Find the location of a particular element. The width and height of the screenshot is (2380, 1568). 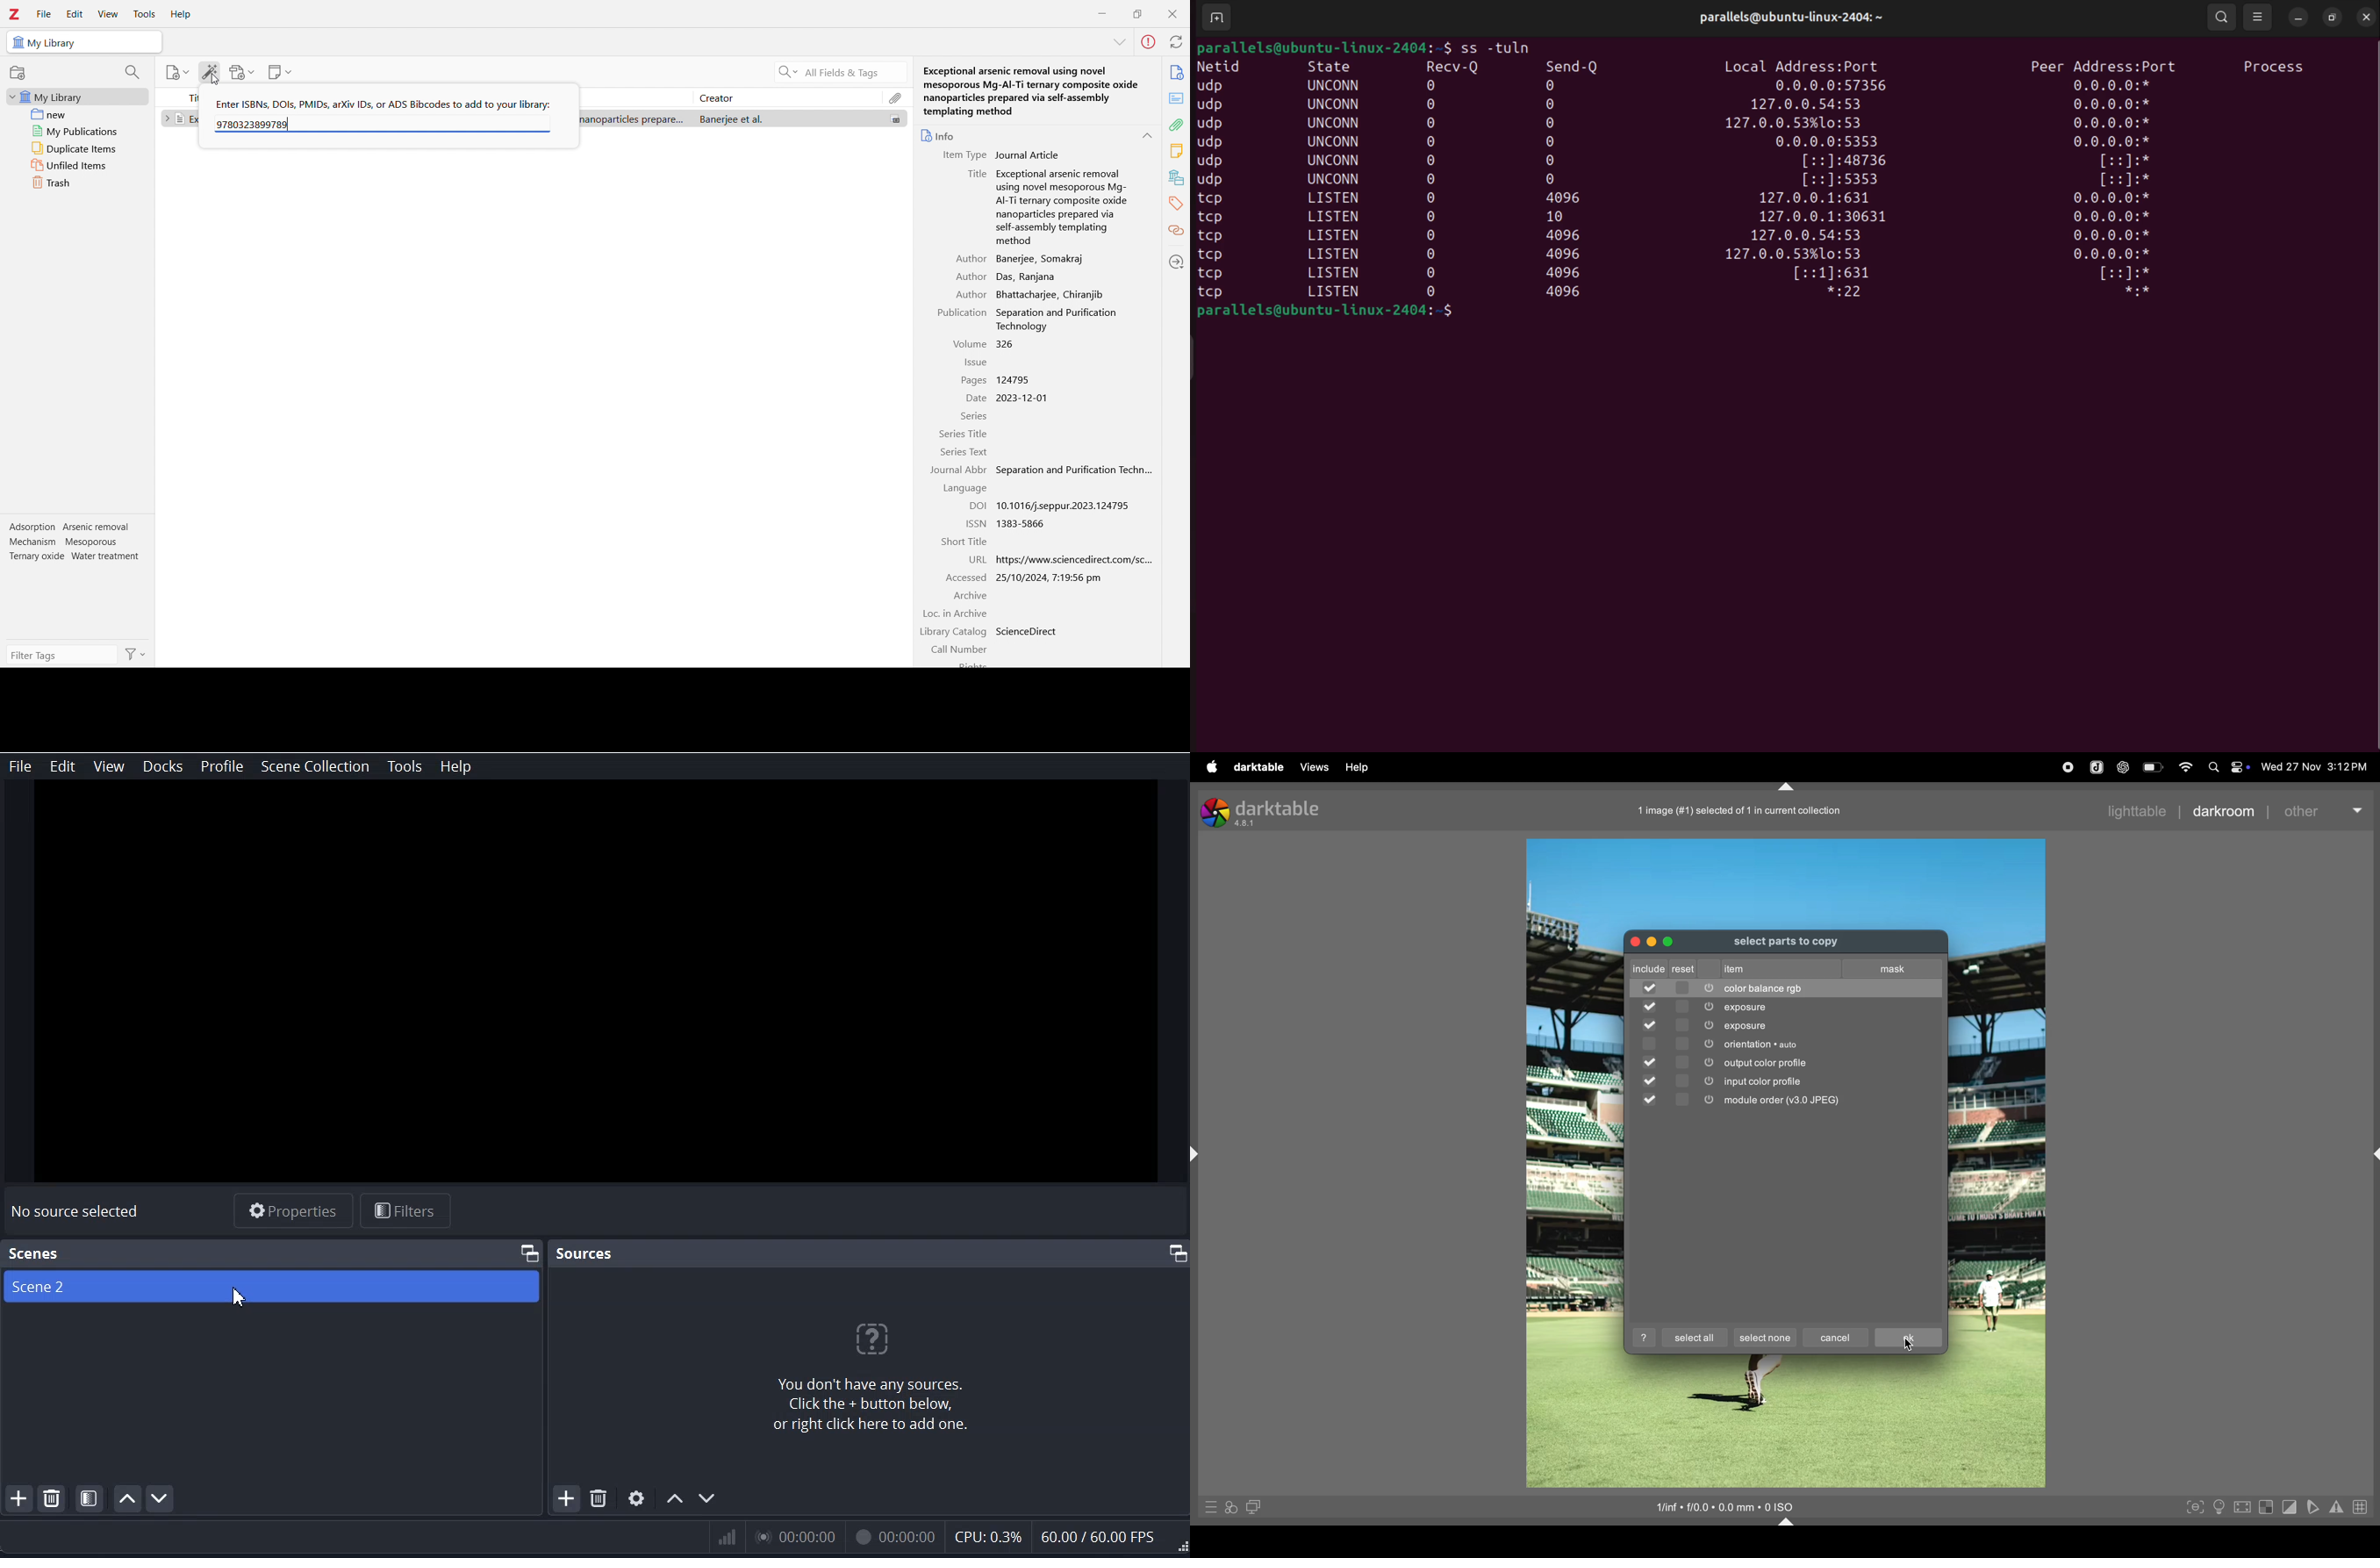

select none is located at coordinates (1768, 1339).